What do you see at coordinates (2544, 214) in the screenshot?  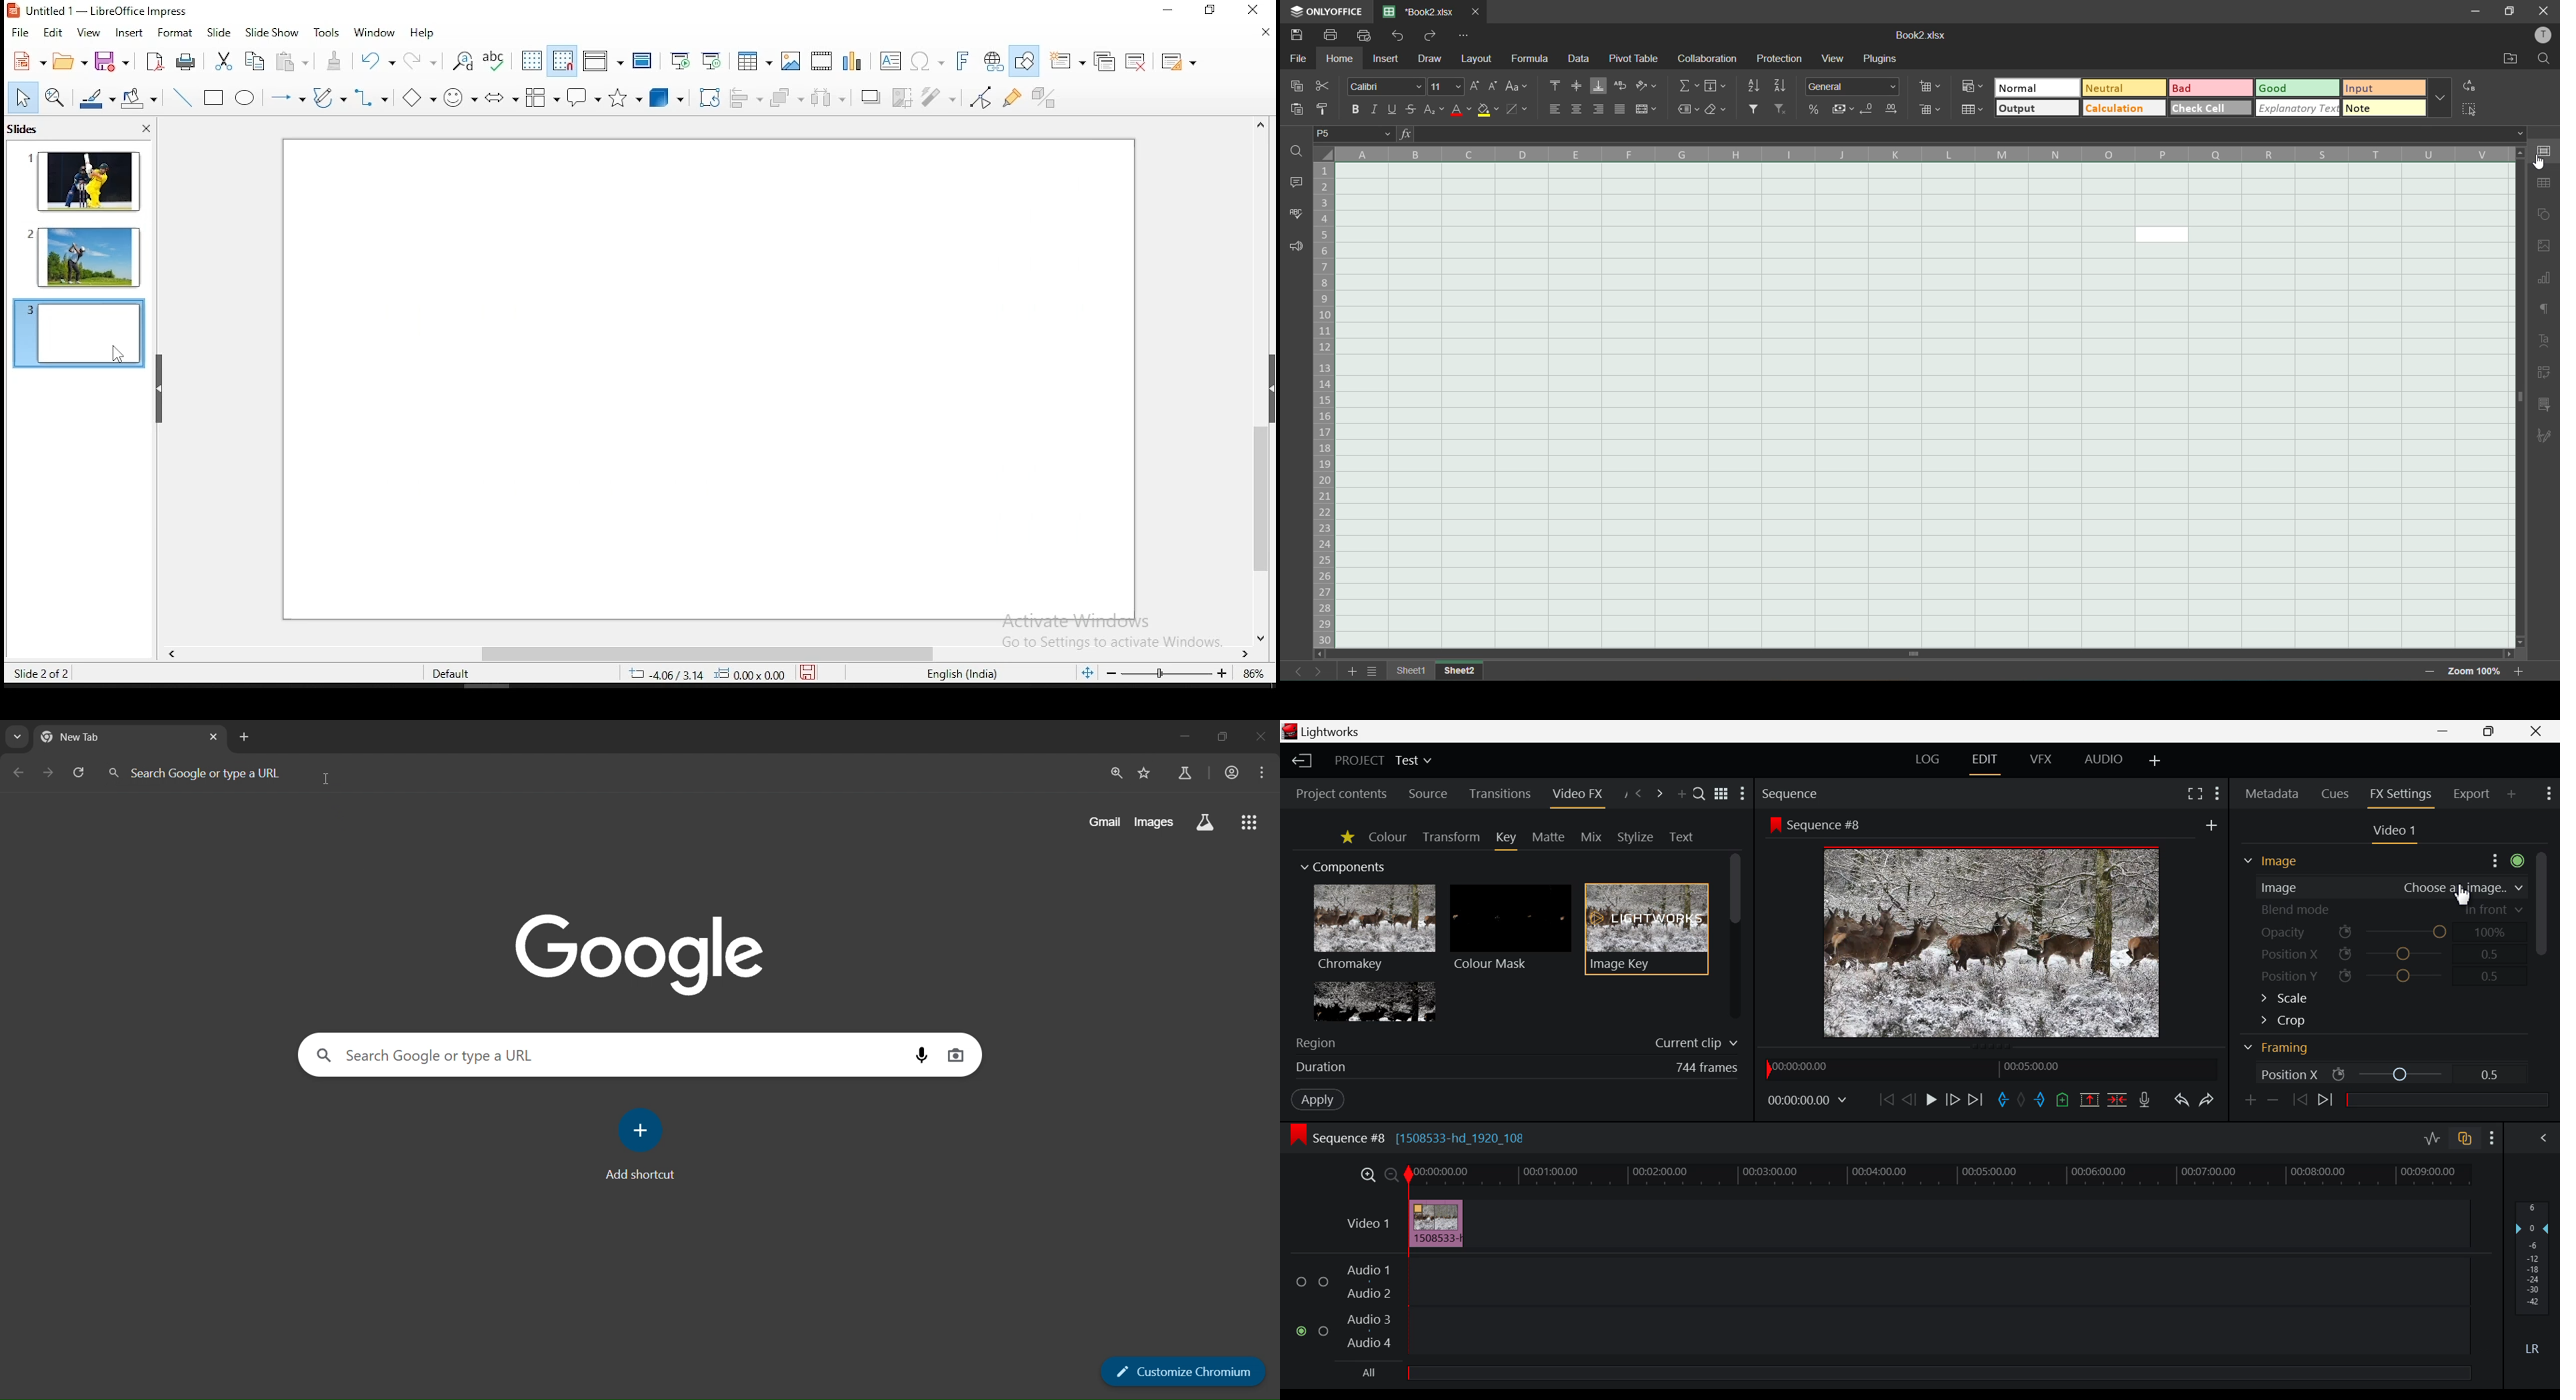 I see `shapes` at bounding box center [2544, 214].